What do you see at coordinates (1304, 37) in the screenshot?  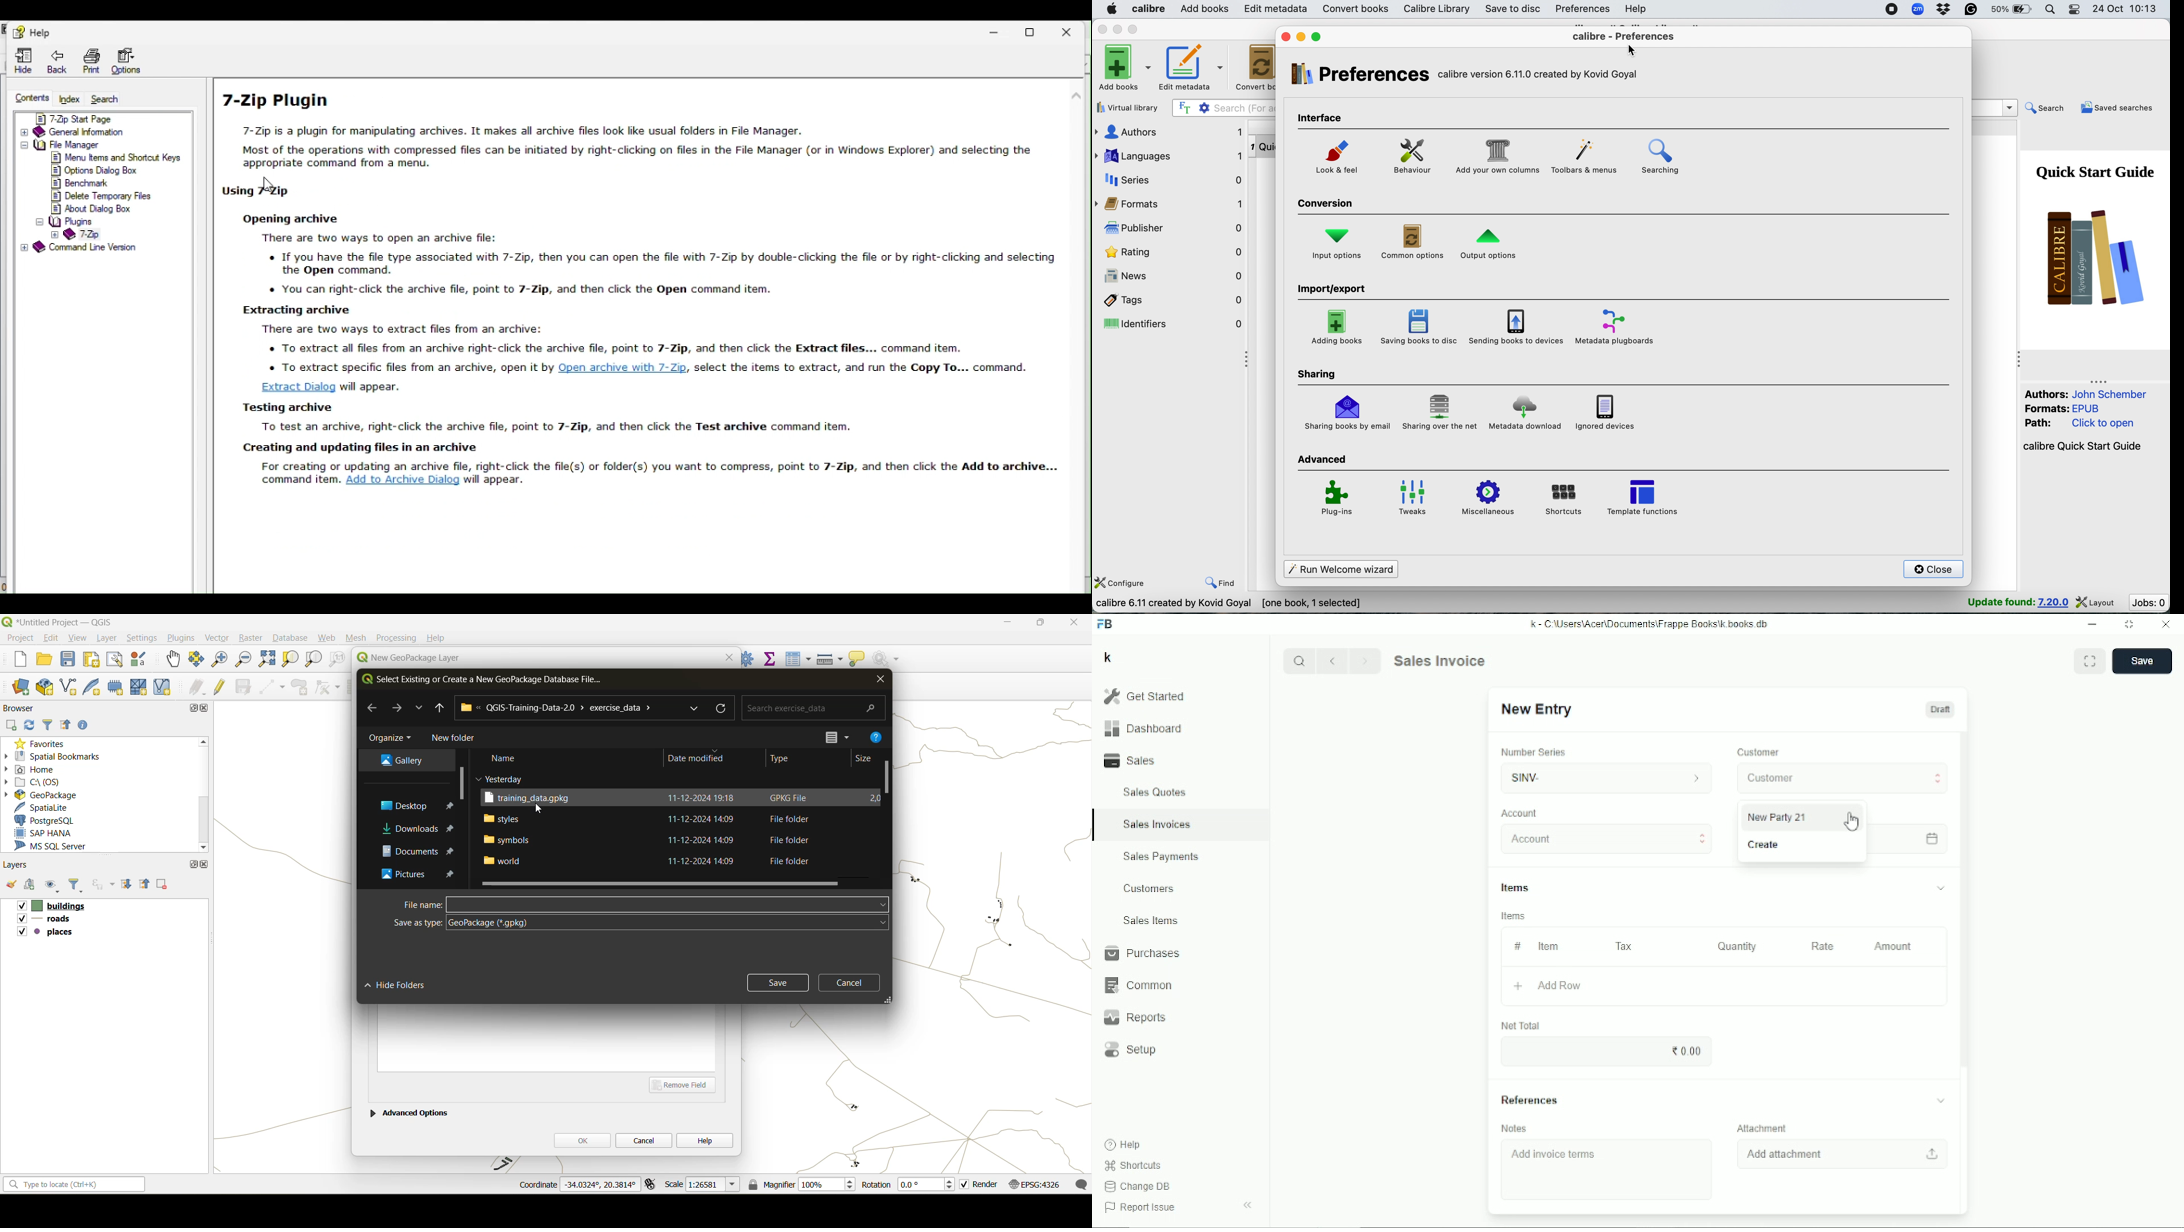 I see `minimise` at bounding box center [1304, 37].